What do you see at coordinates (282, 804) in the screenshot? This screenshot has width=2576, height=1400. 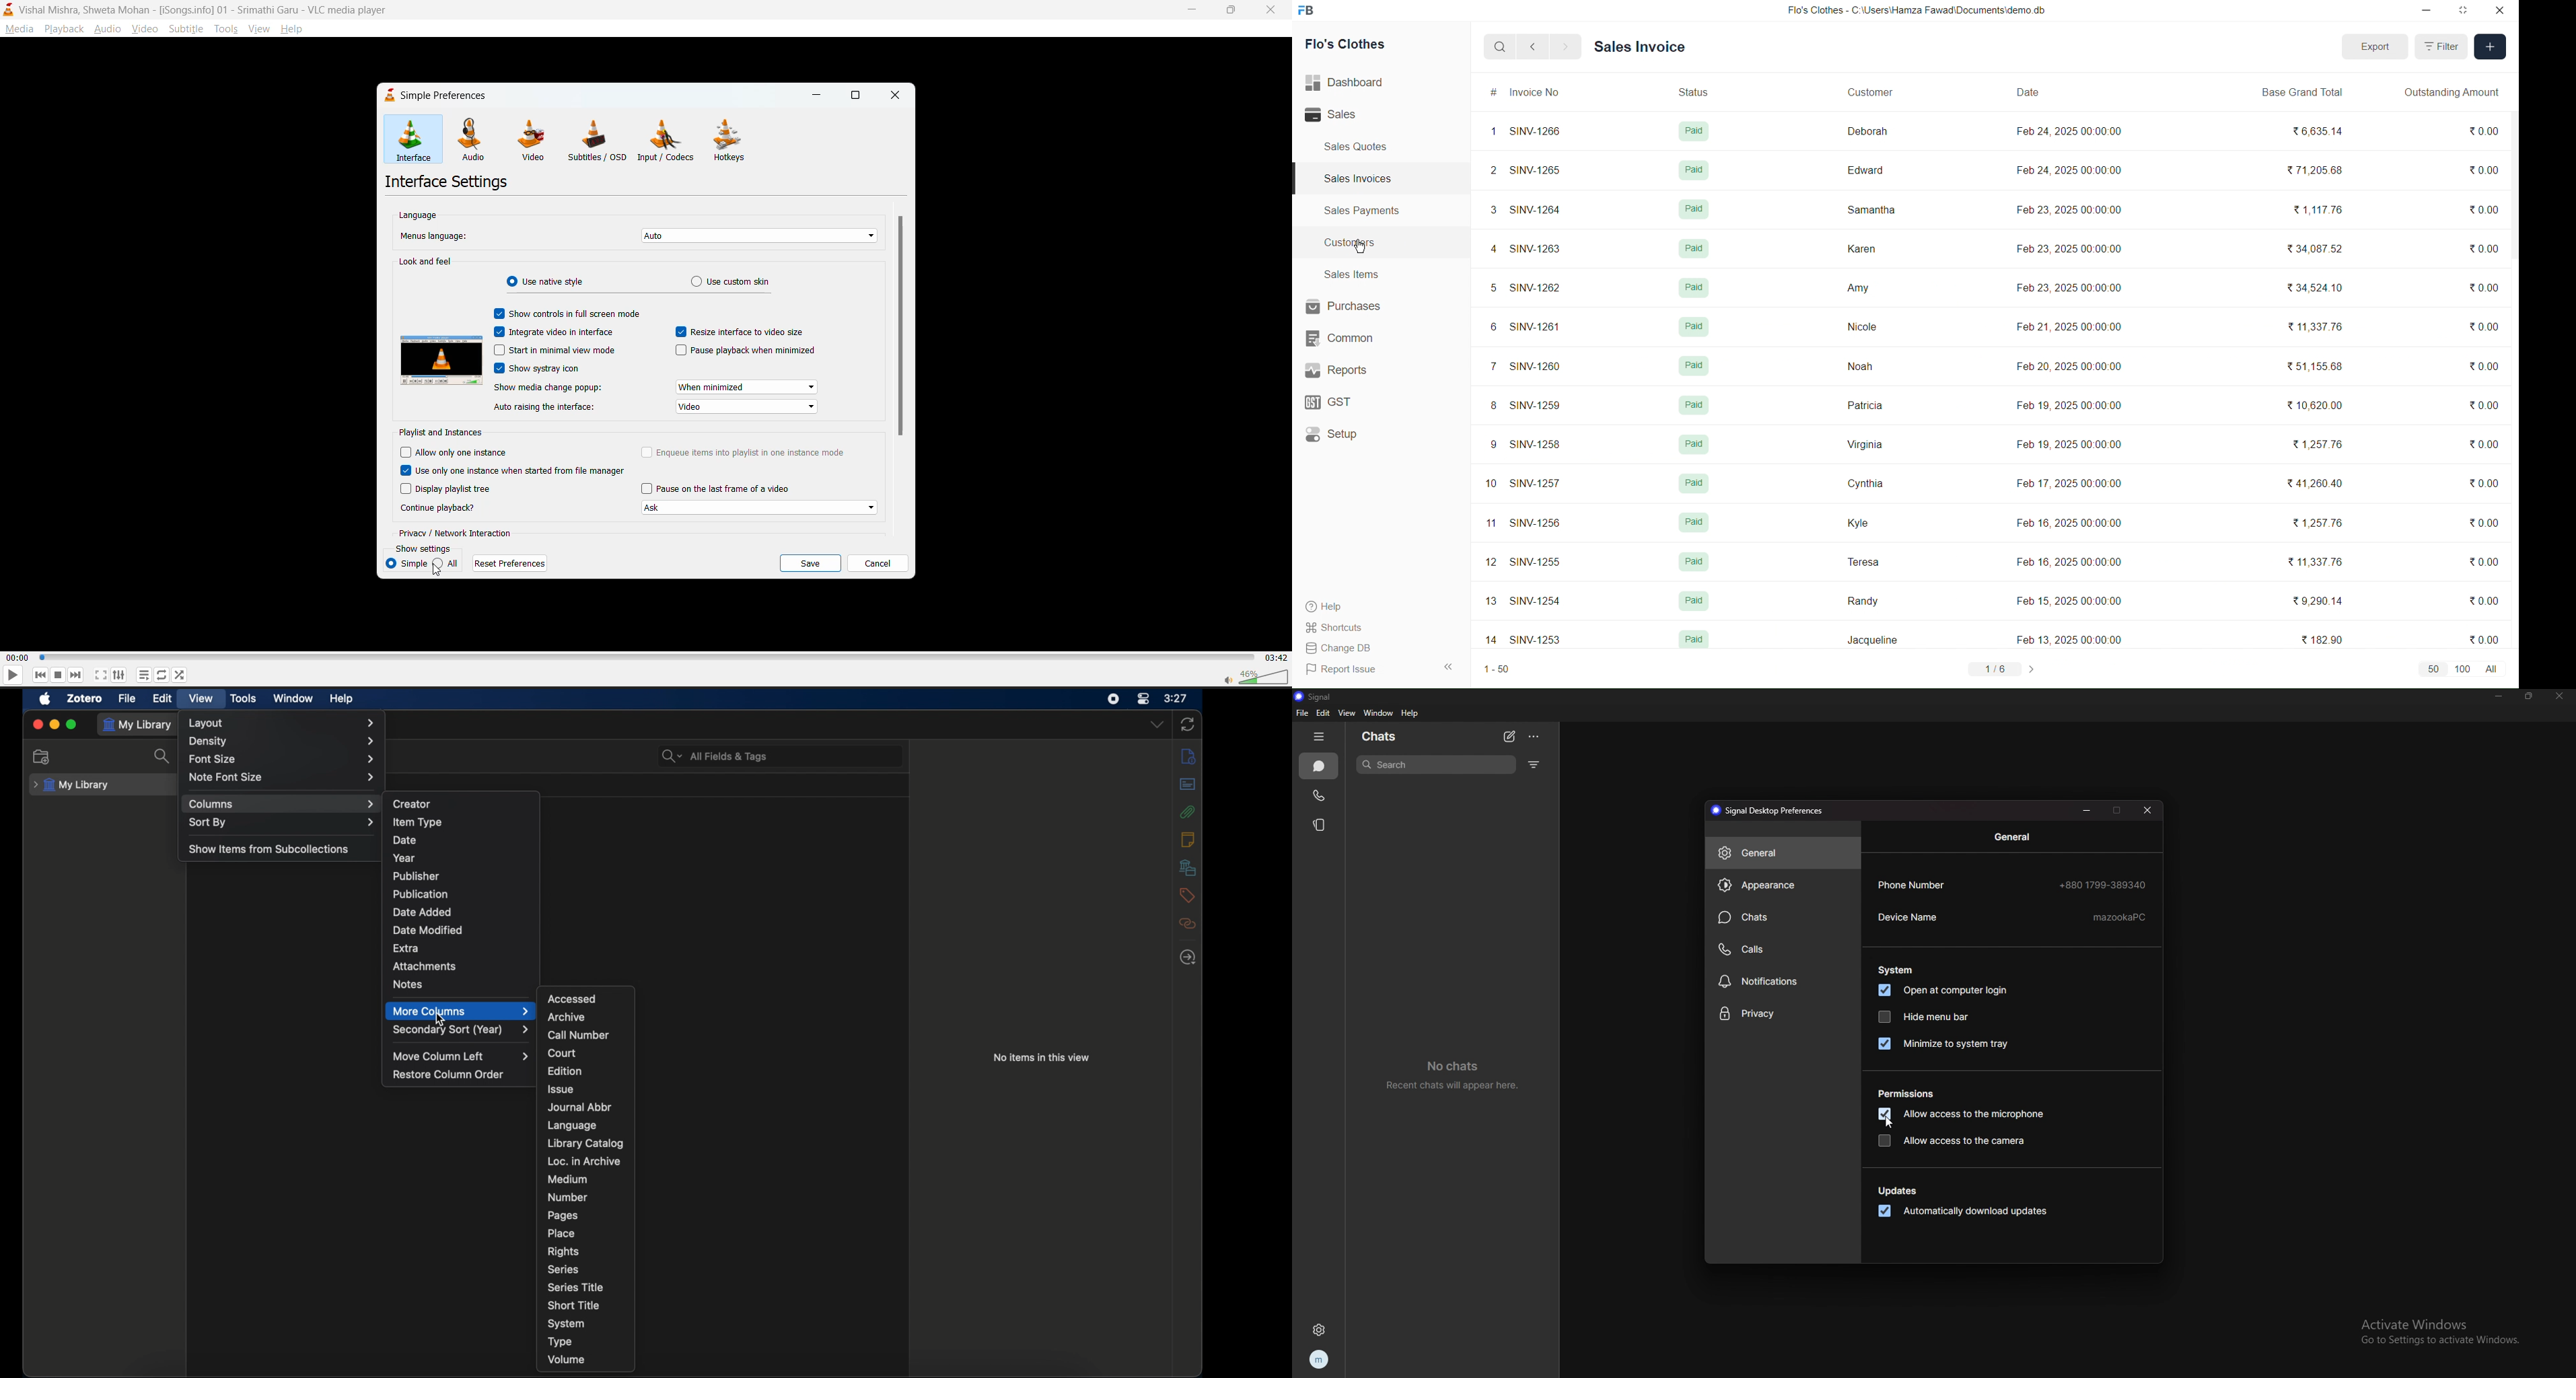 I see `columns` at bounding box center [282, 804].